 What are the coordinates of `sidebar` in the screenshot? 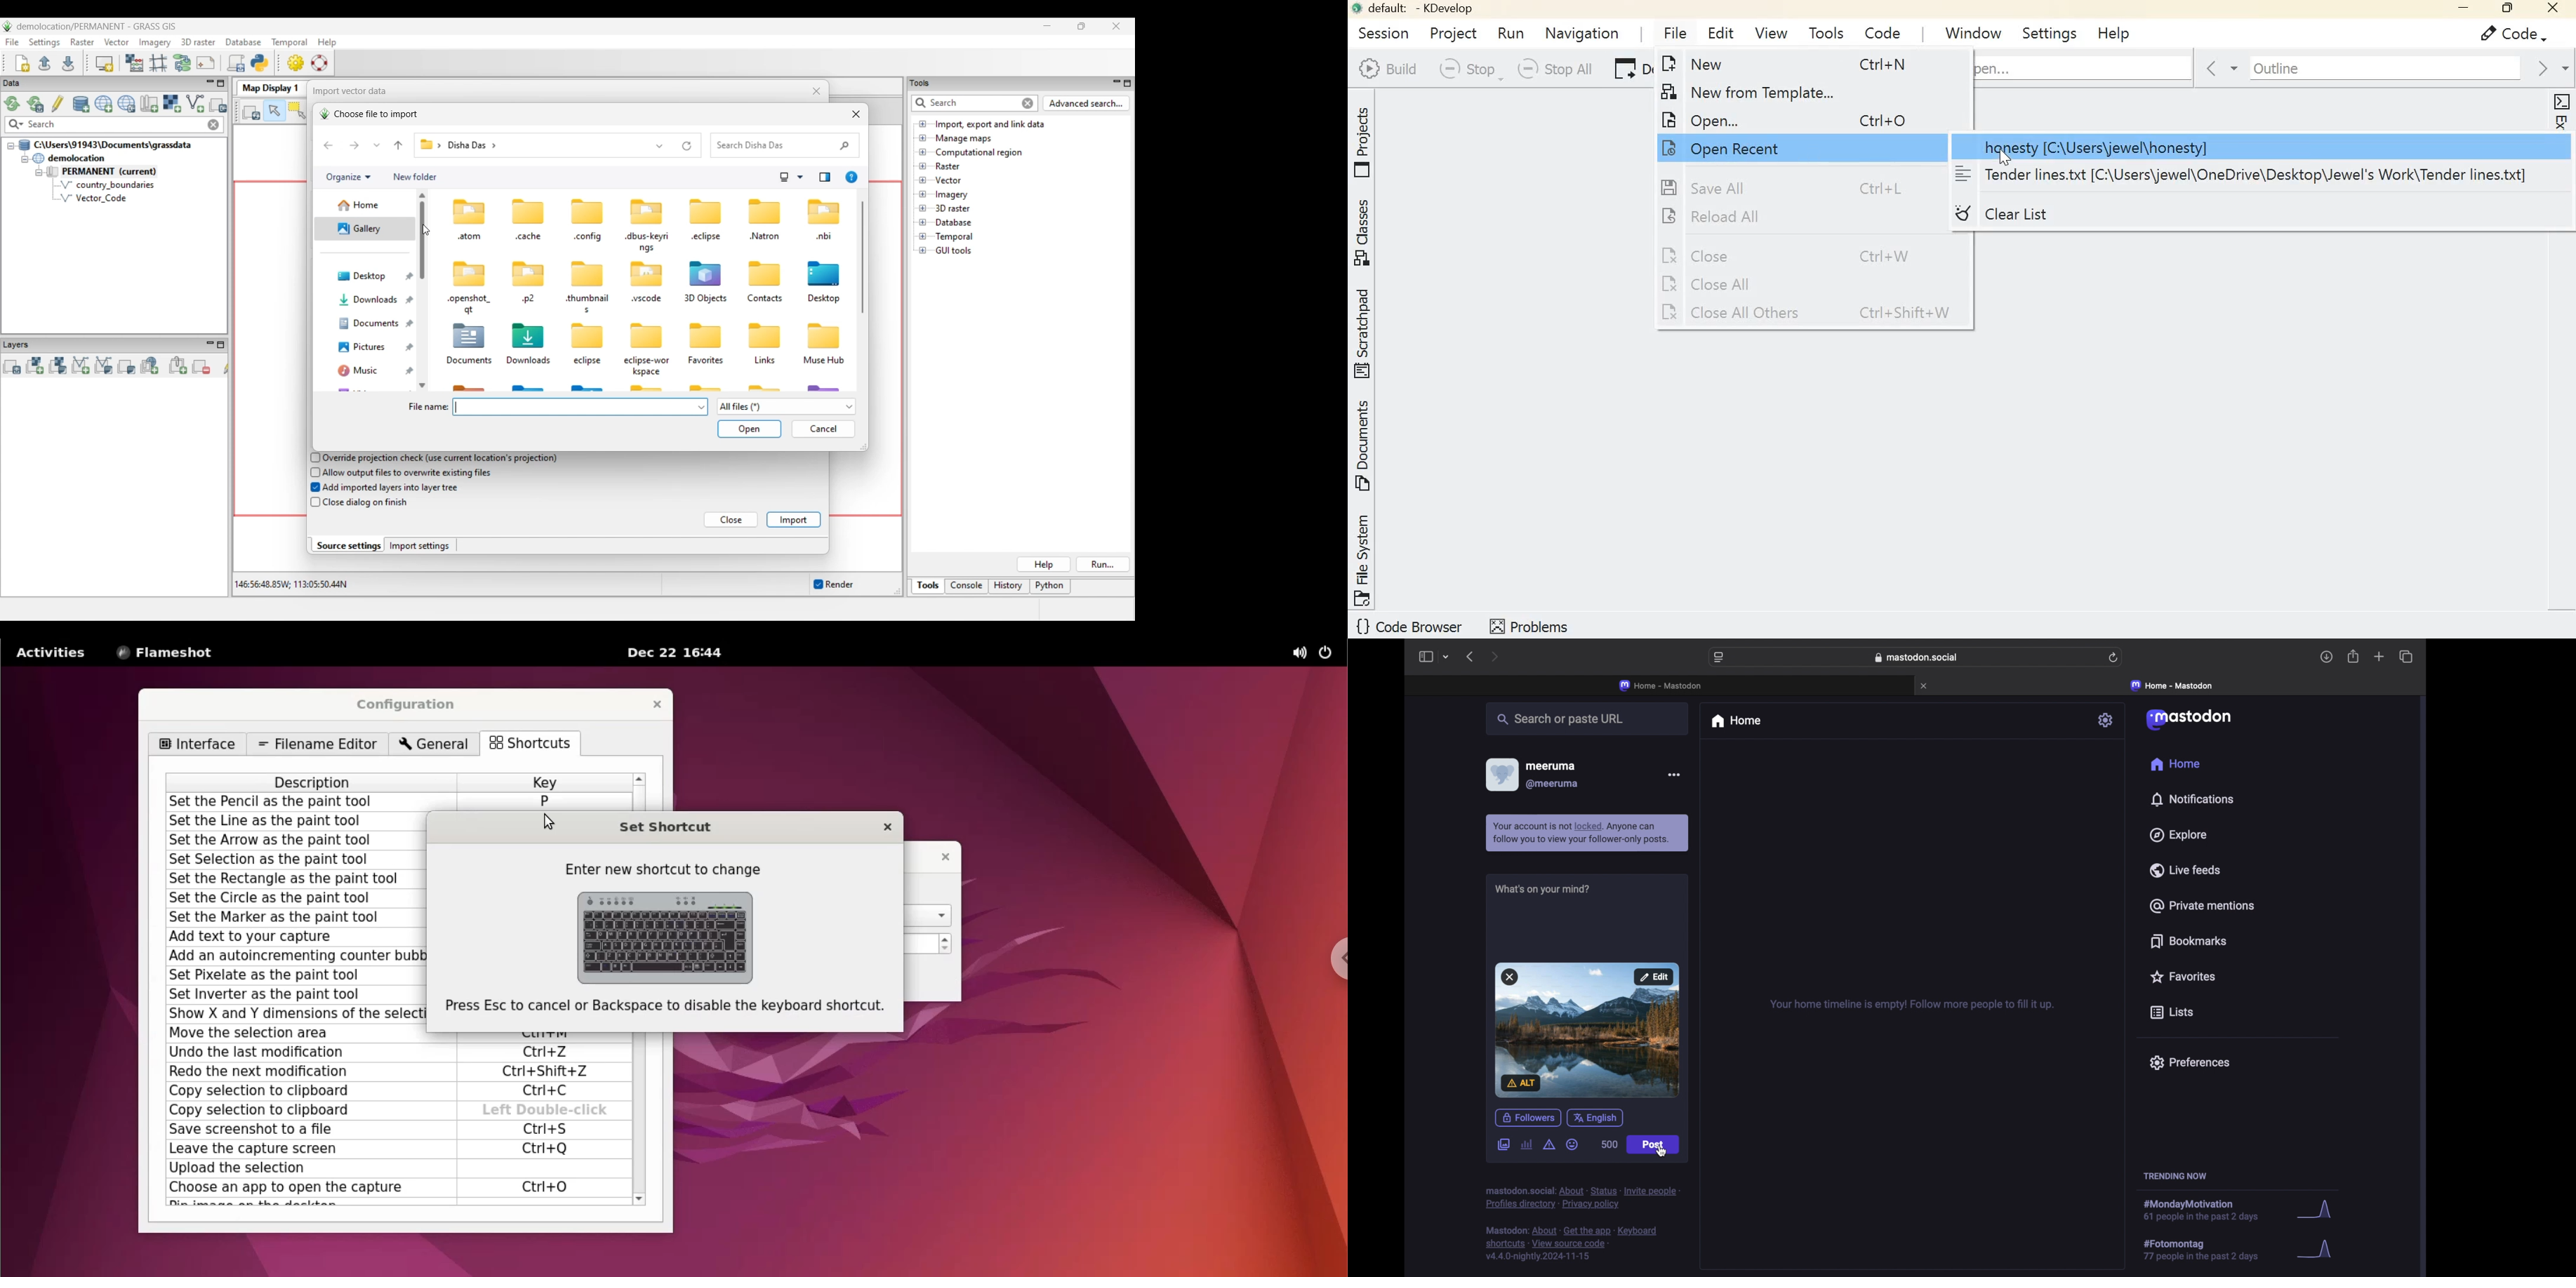 It's located at (1425, 657).